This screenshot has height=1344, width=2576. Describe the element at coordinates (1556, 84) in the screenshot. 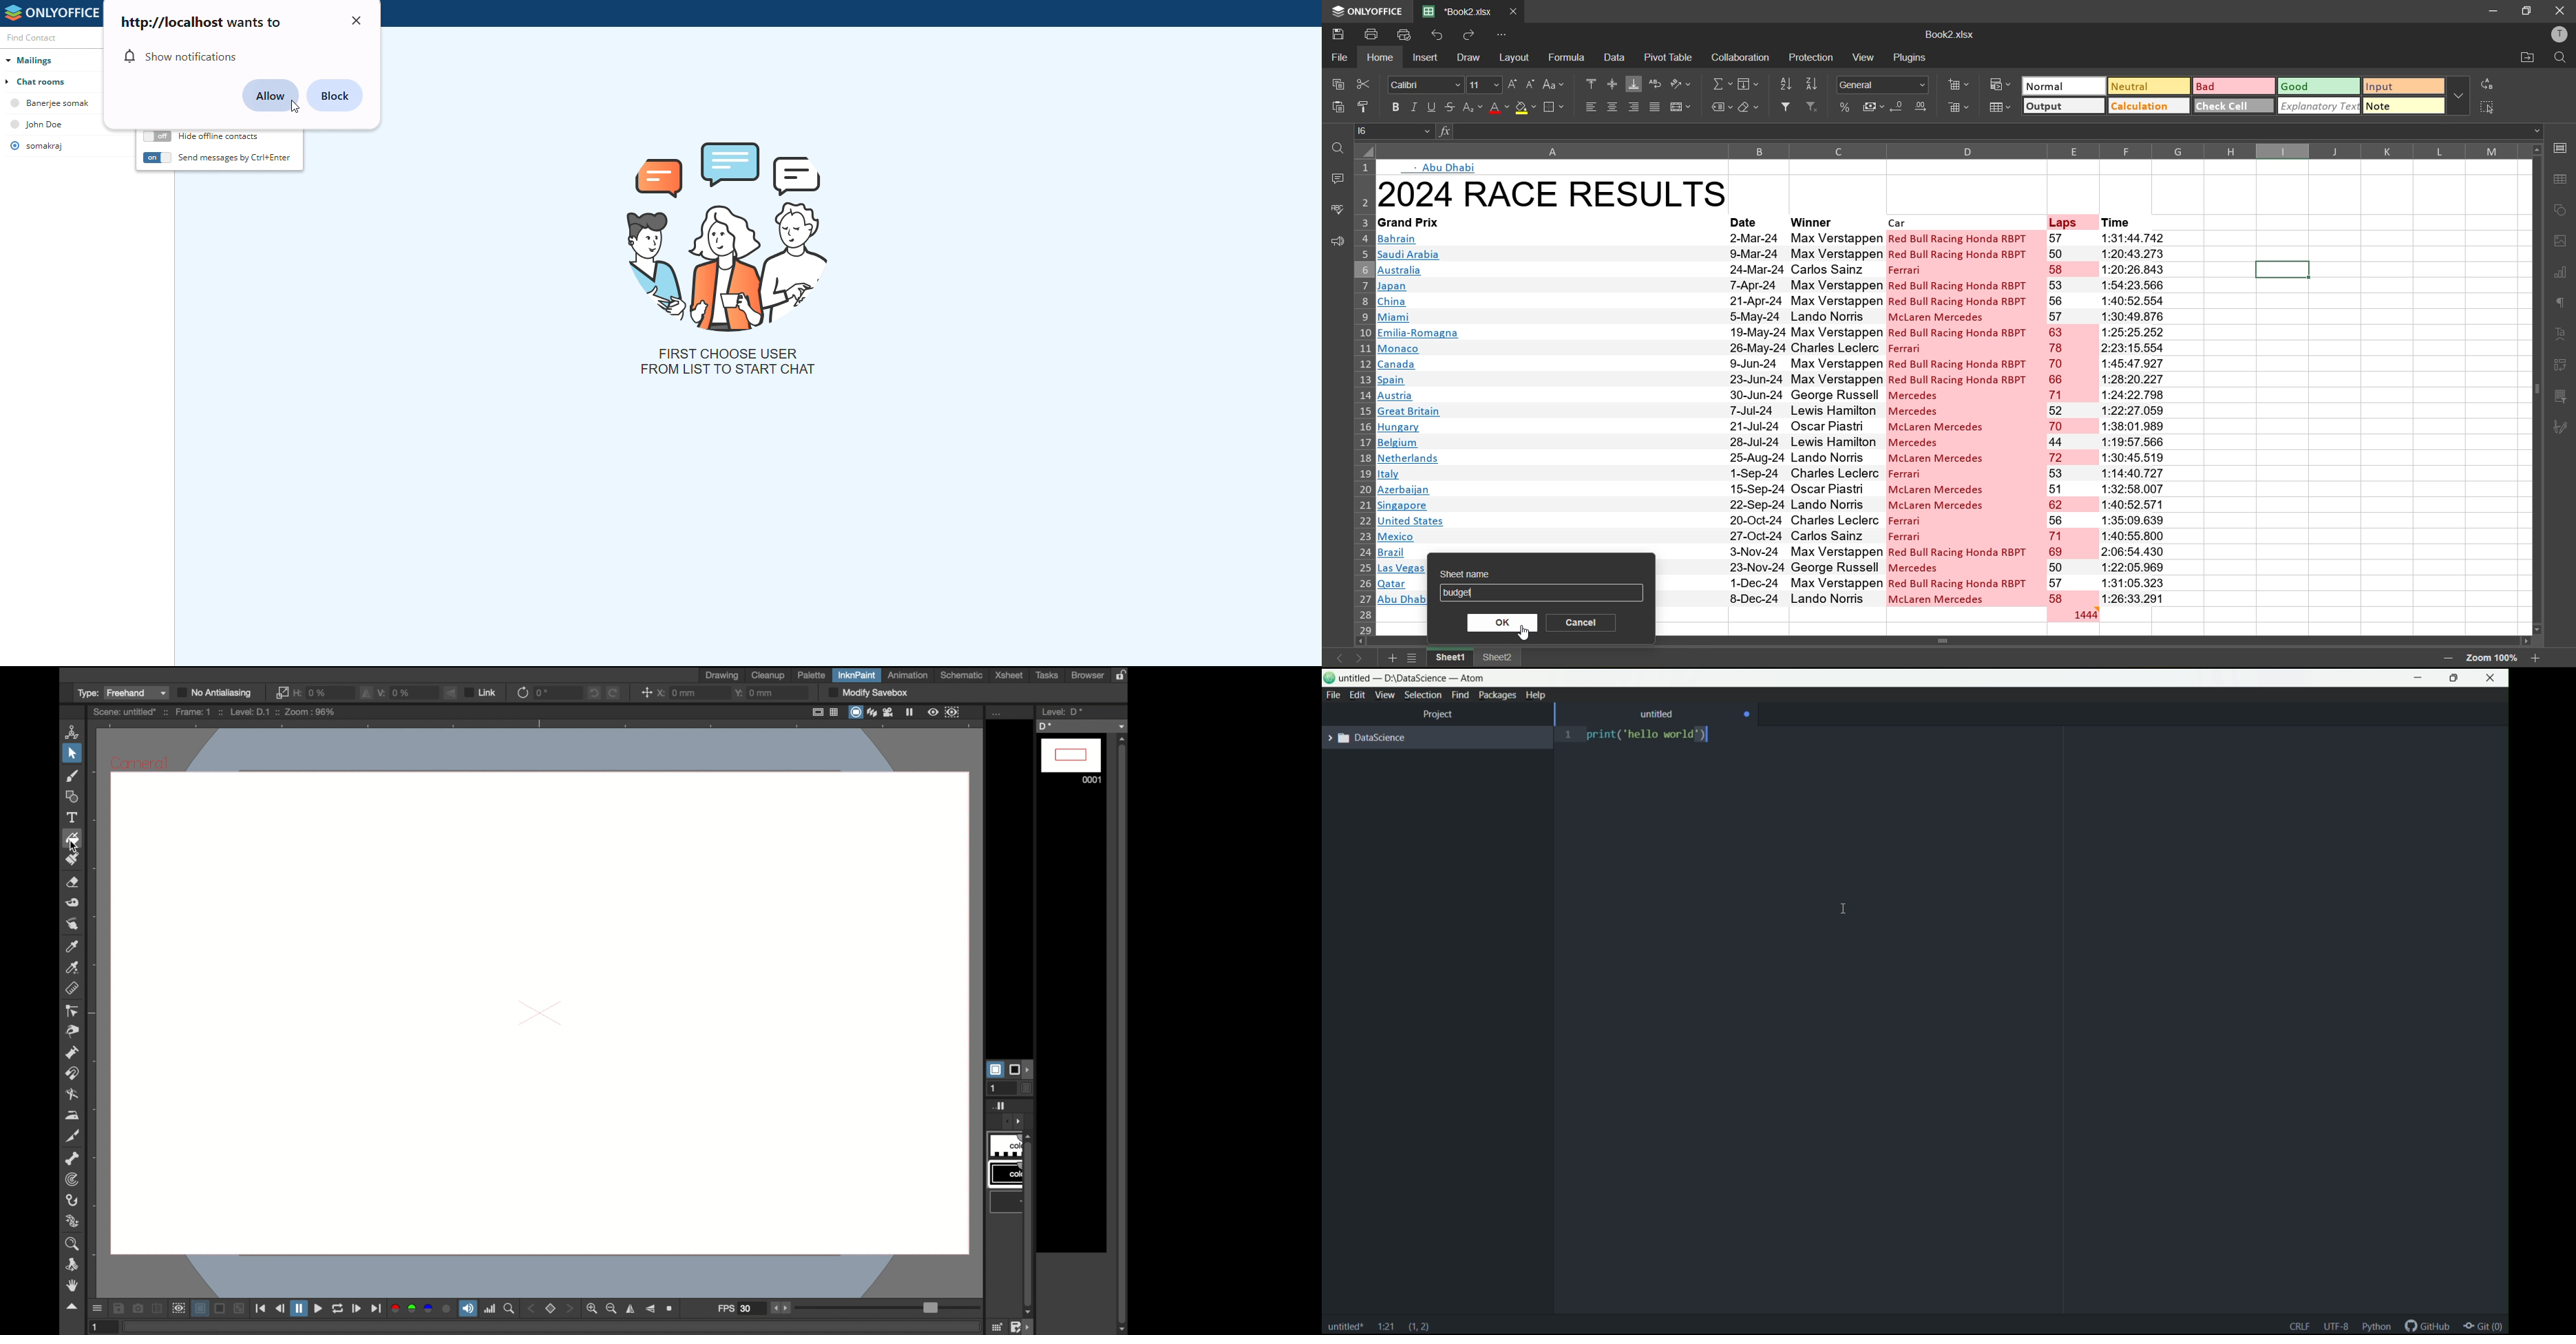

I see `change case` at that location.